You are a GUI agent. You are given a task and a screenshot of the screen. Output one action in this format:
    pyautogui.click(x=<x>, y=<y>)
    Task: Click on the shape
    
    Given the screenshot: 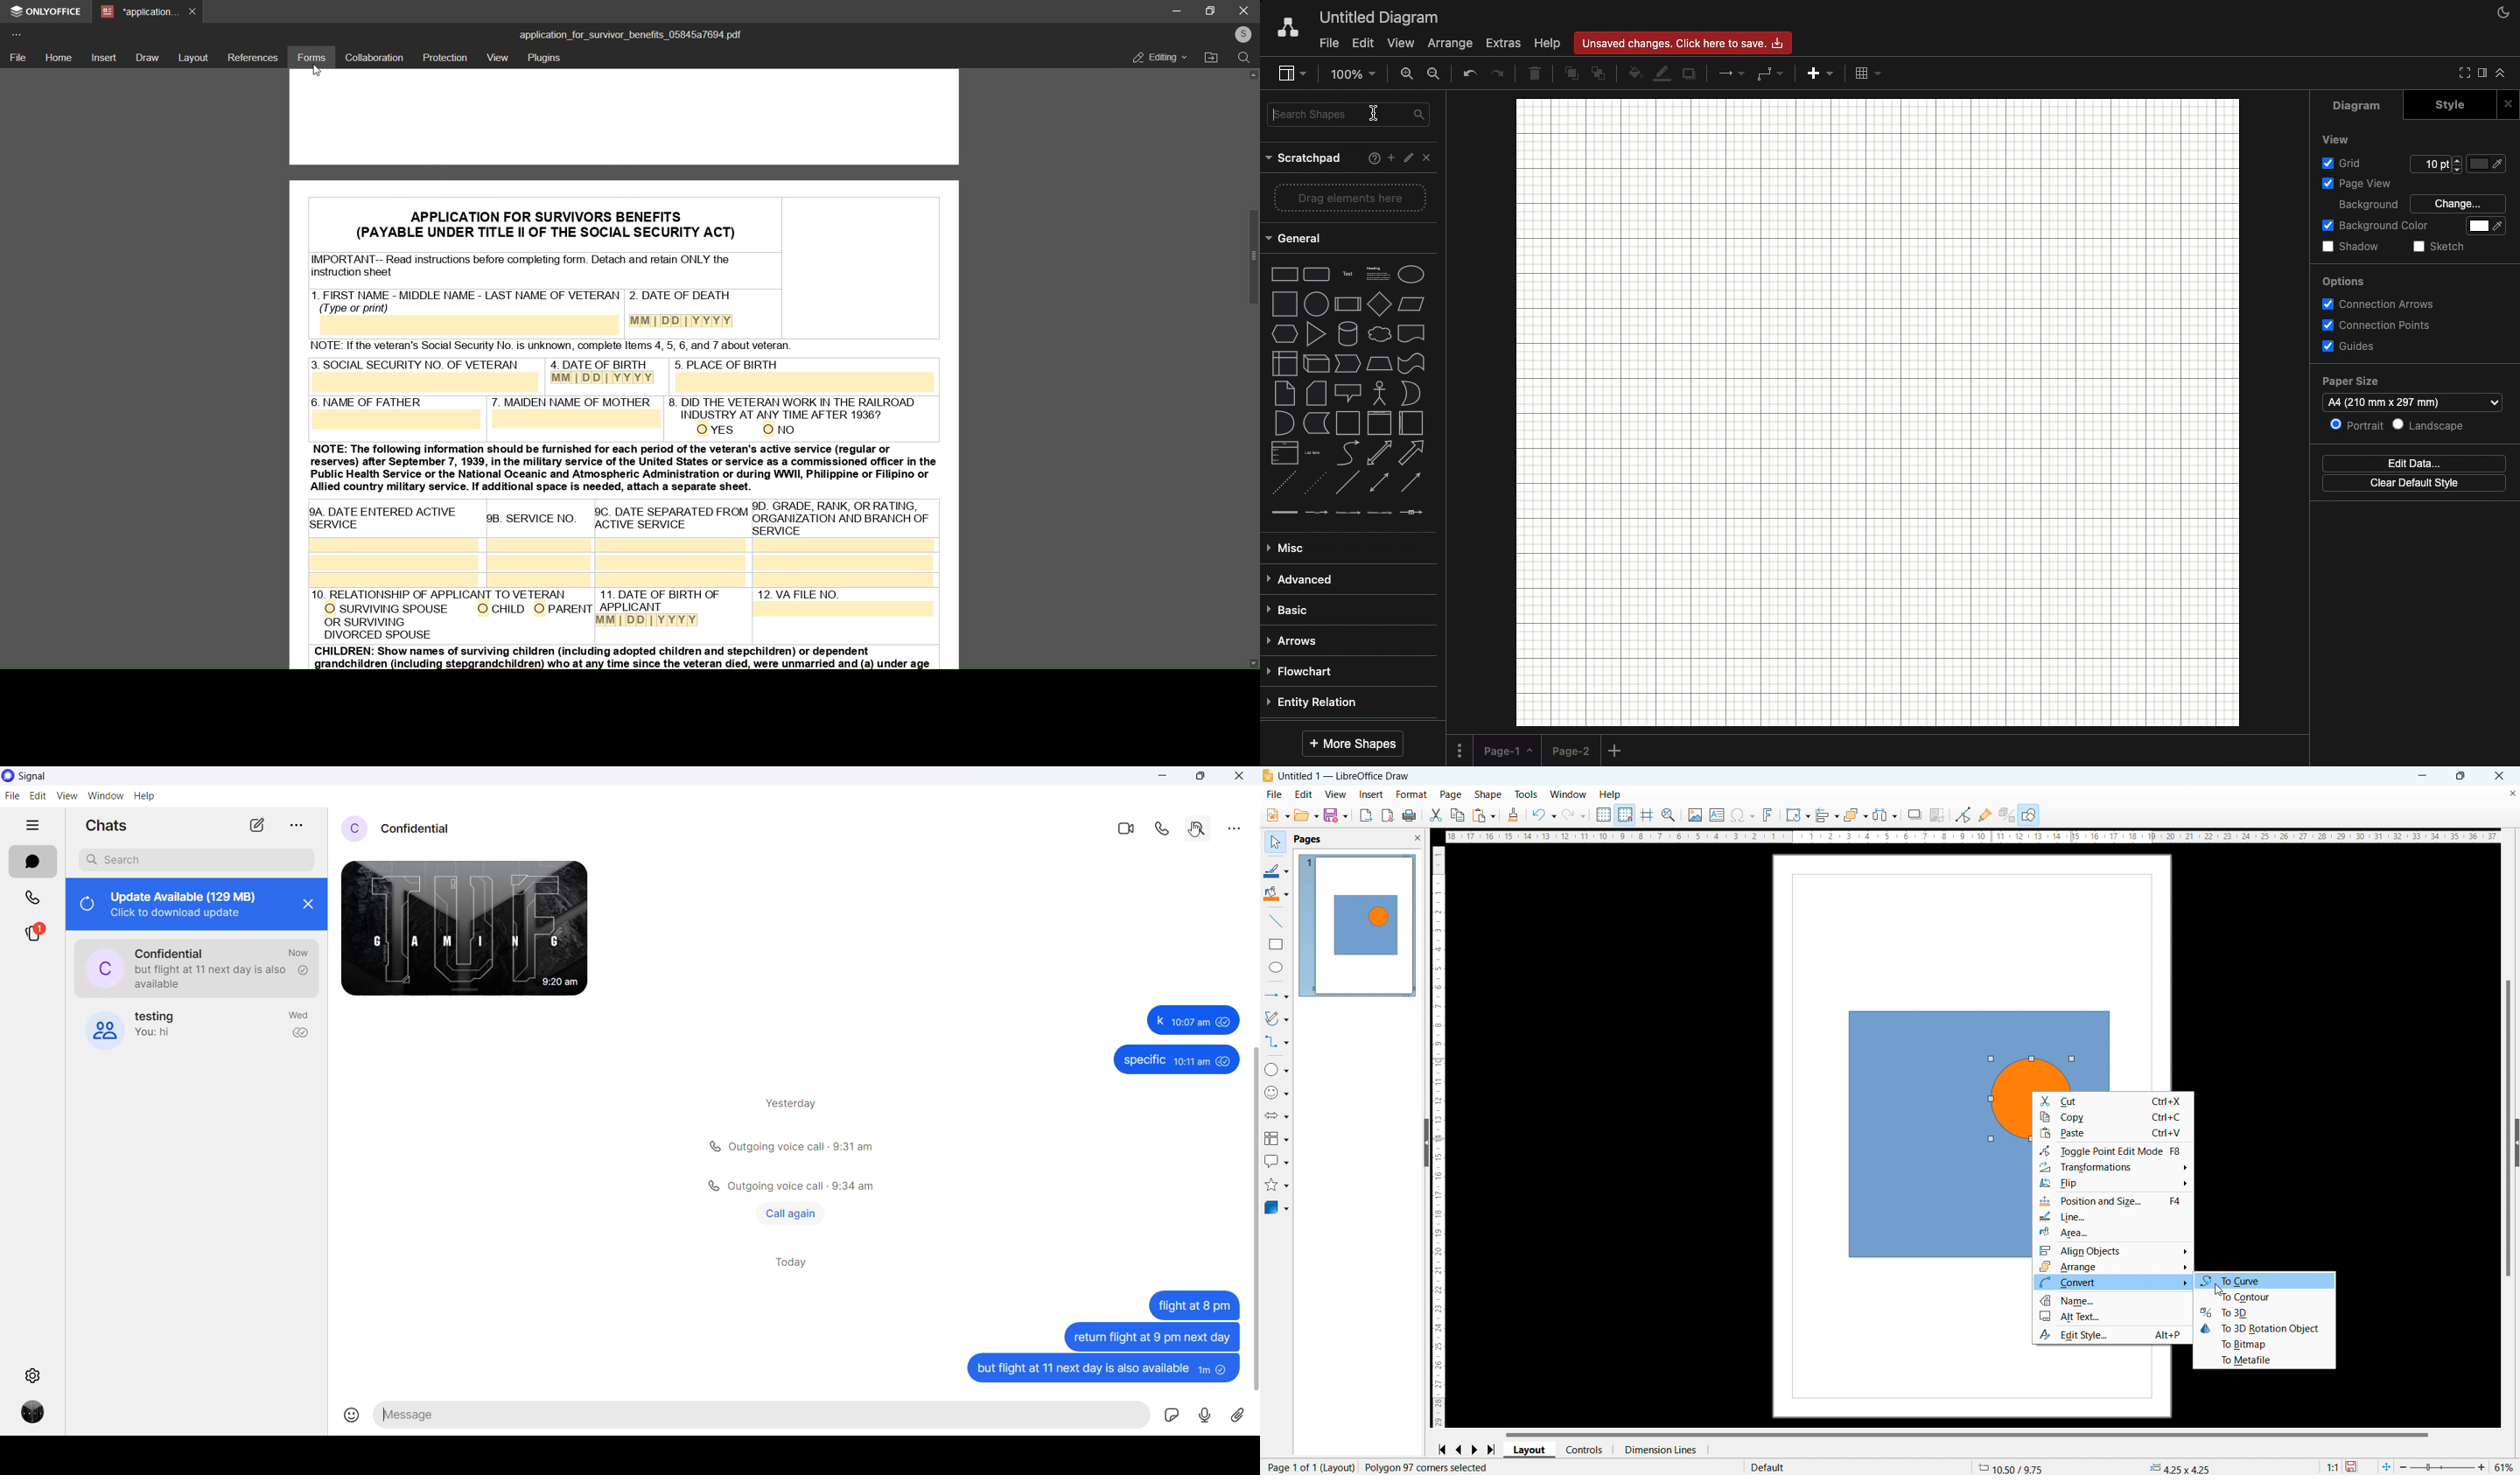 What is the action you would take?
    pyautogui.click(x=1349, y=394)
    